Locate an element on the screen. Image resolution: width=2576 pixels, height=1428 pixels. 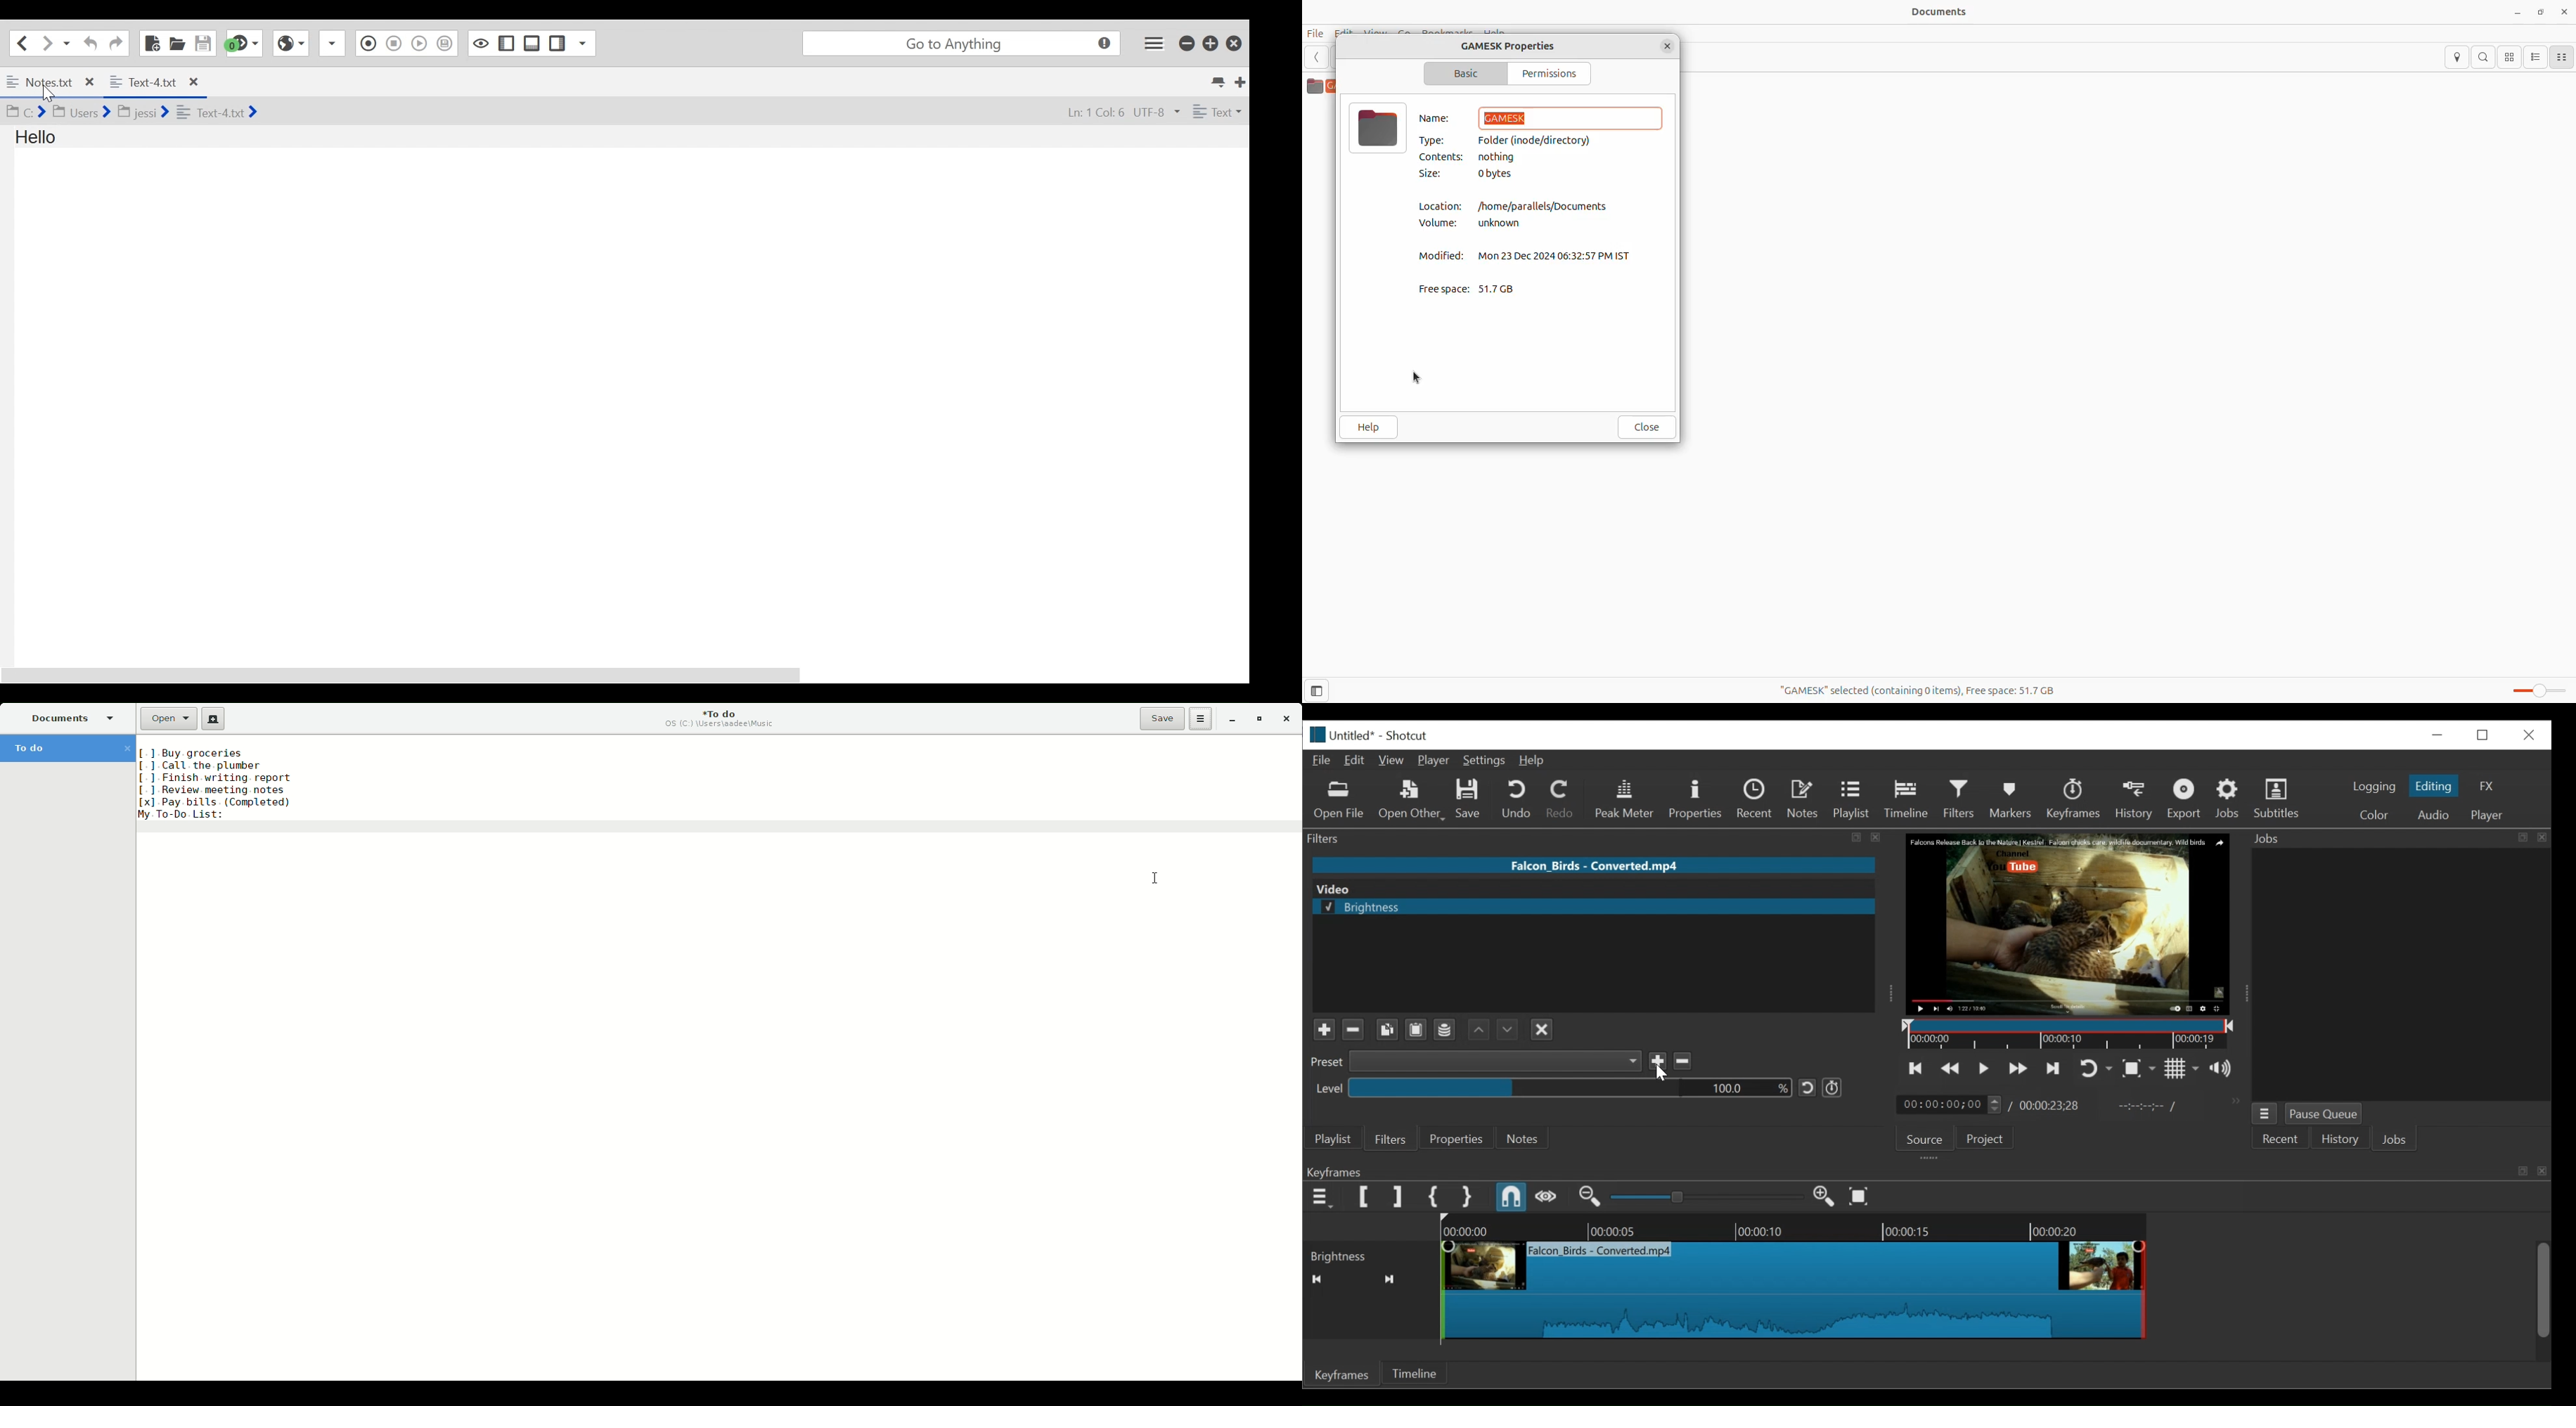
Save is located at coordinates (204, 42).